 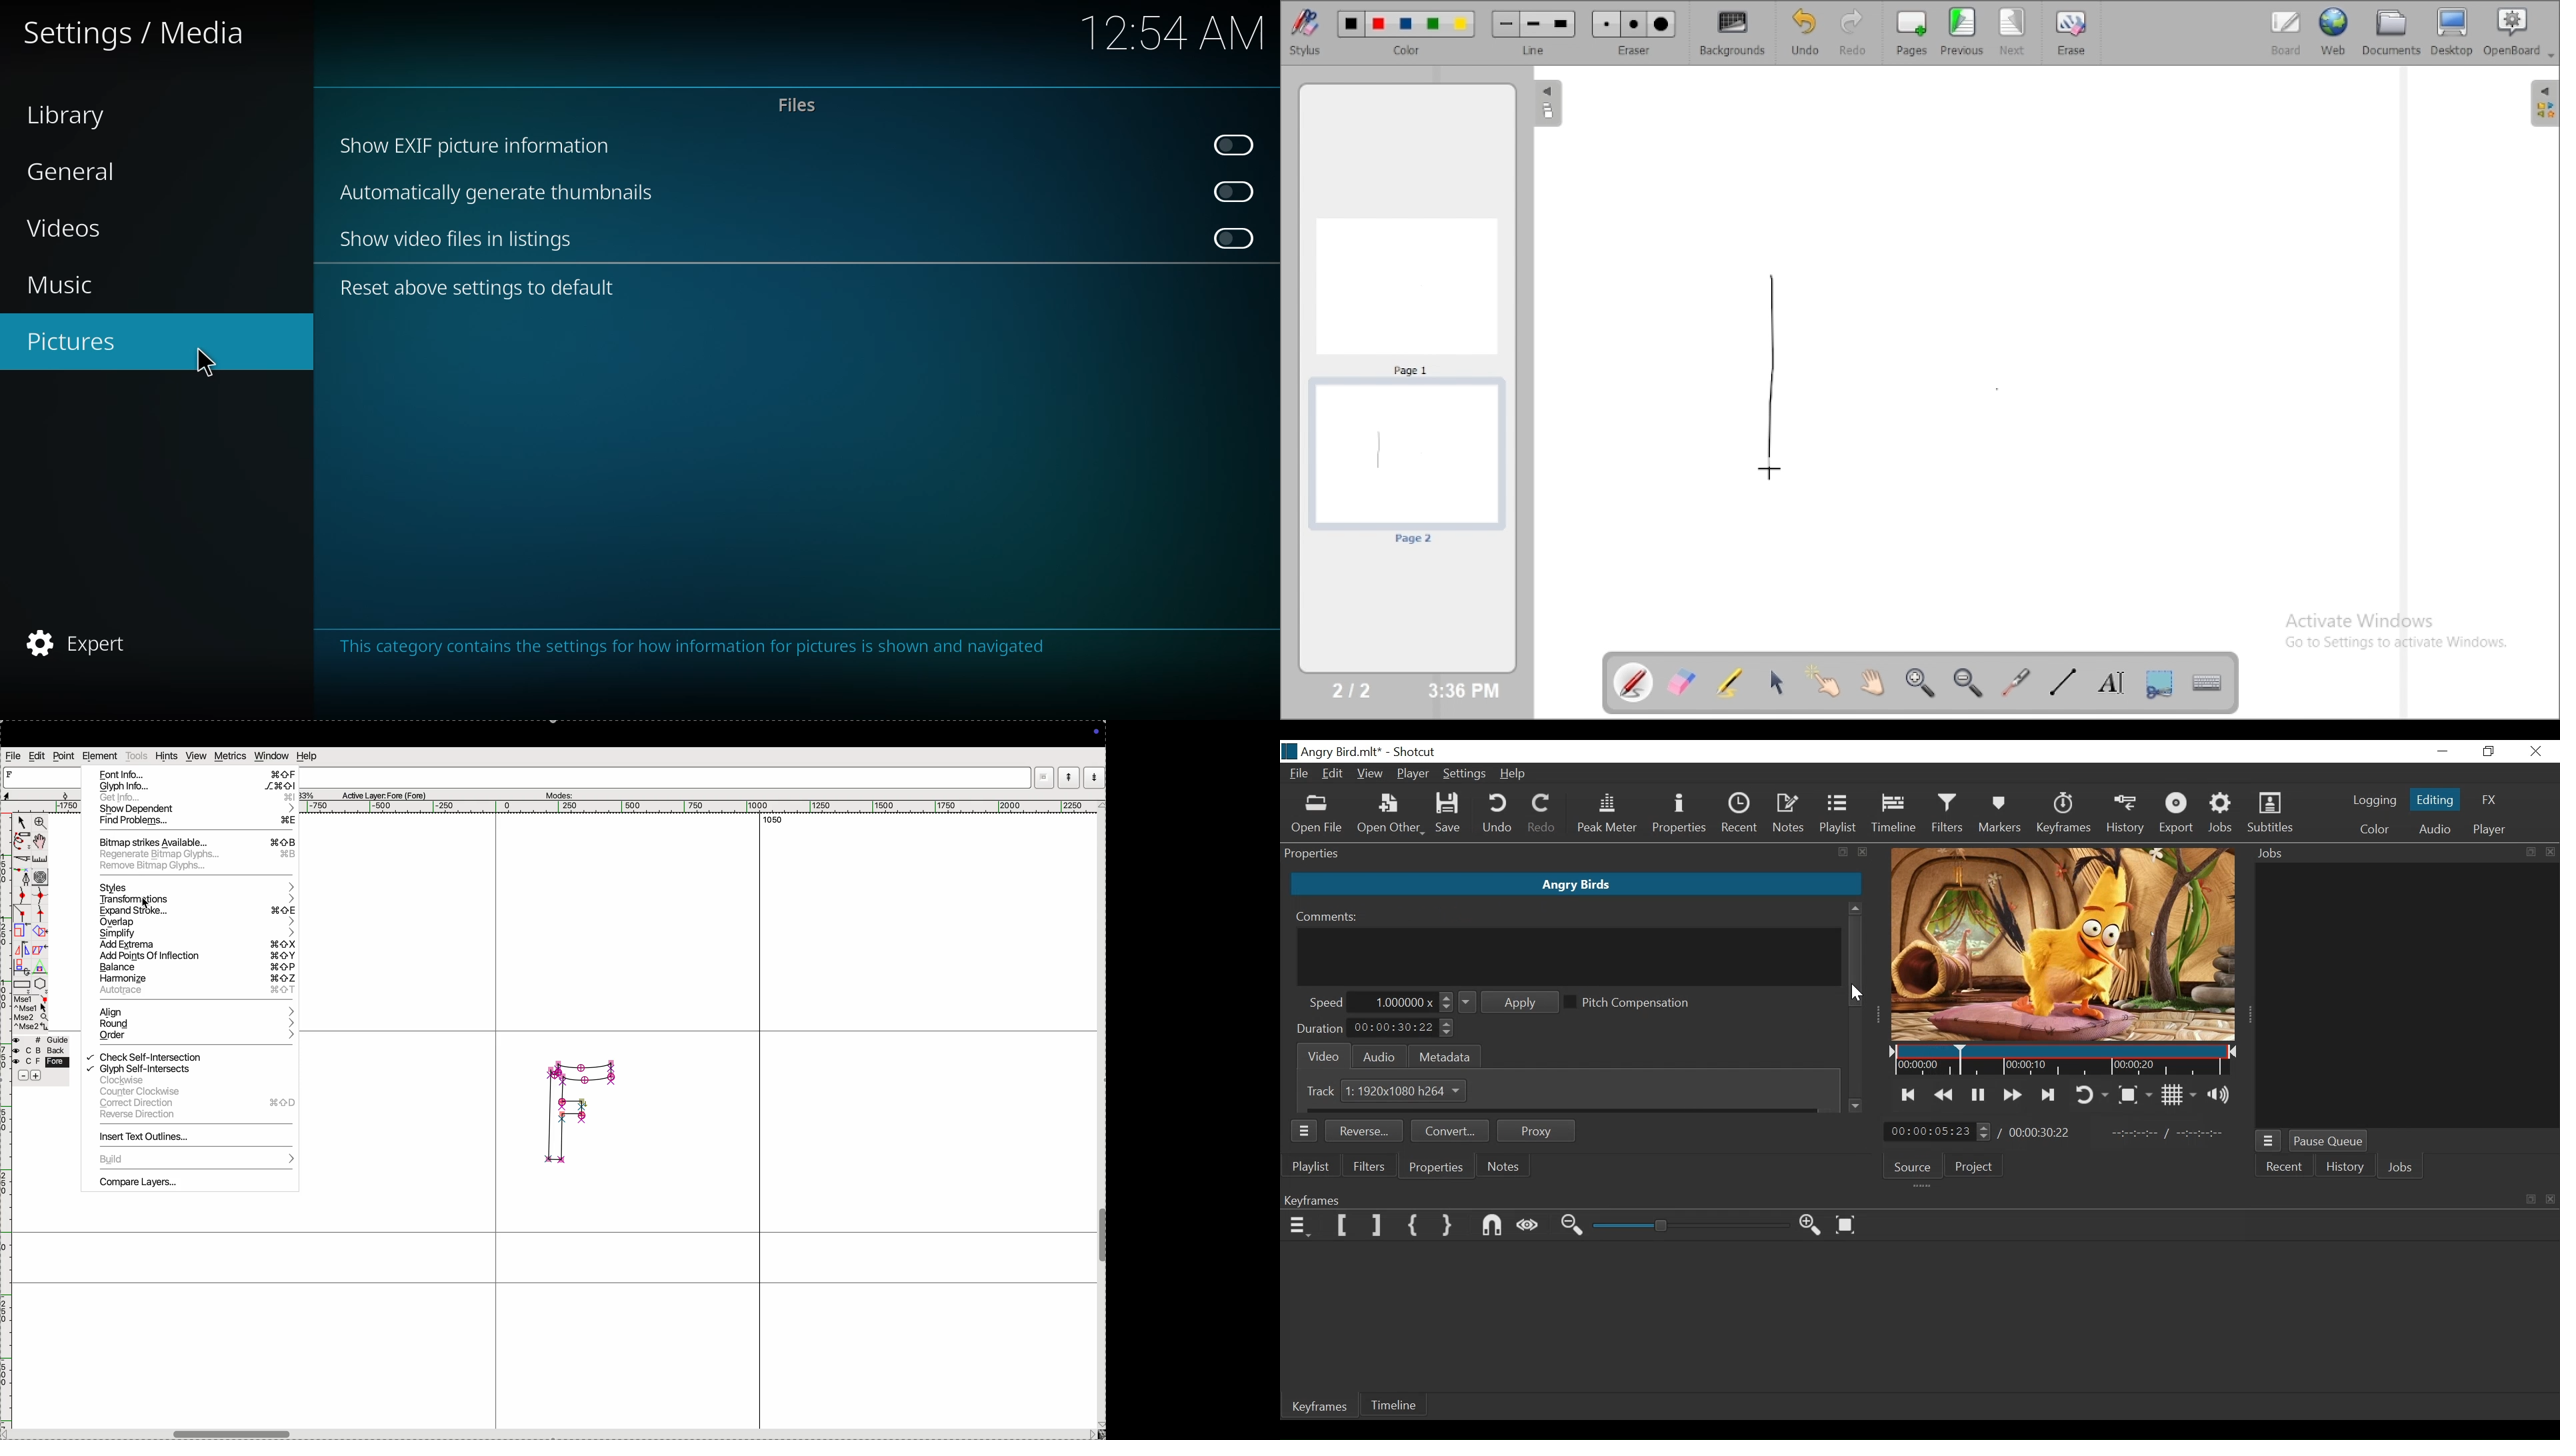 I want to click on Properties Panel, so click(x=1576, y=854).